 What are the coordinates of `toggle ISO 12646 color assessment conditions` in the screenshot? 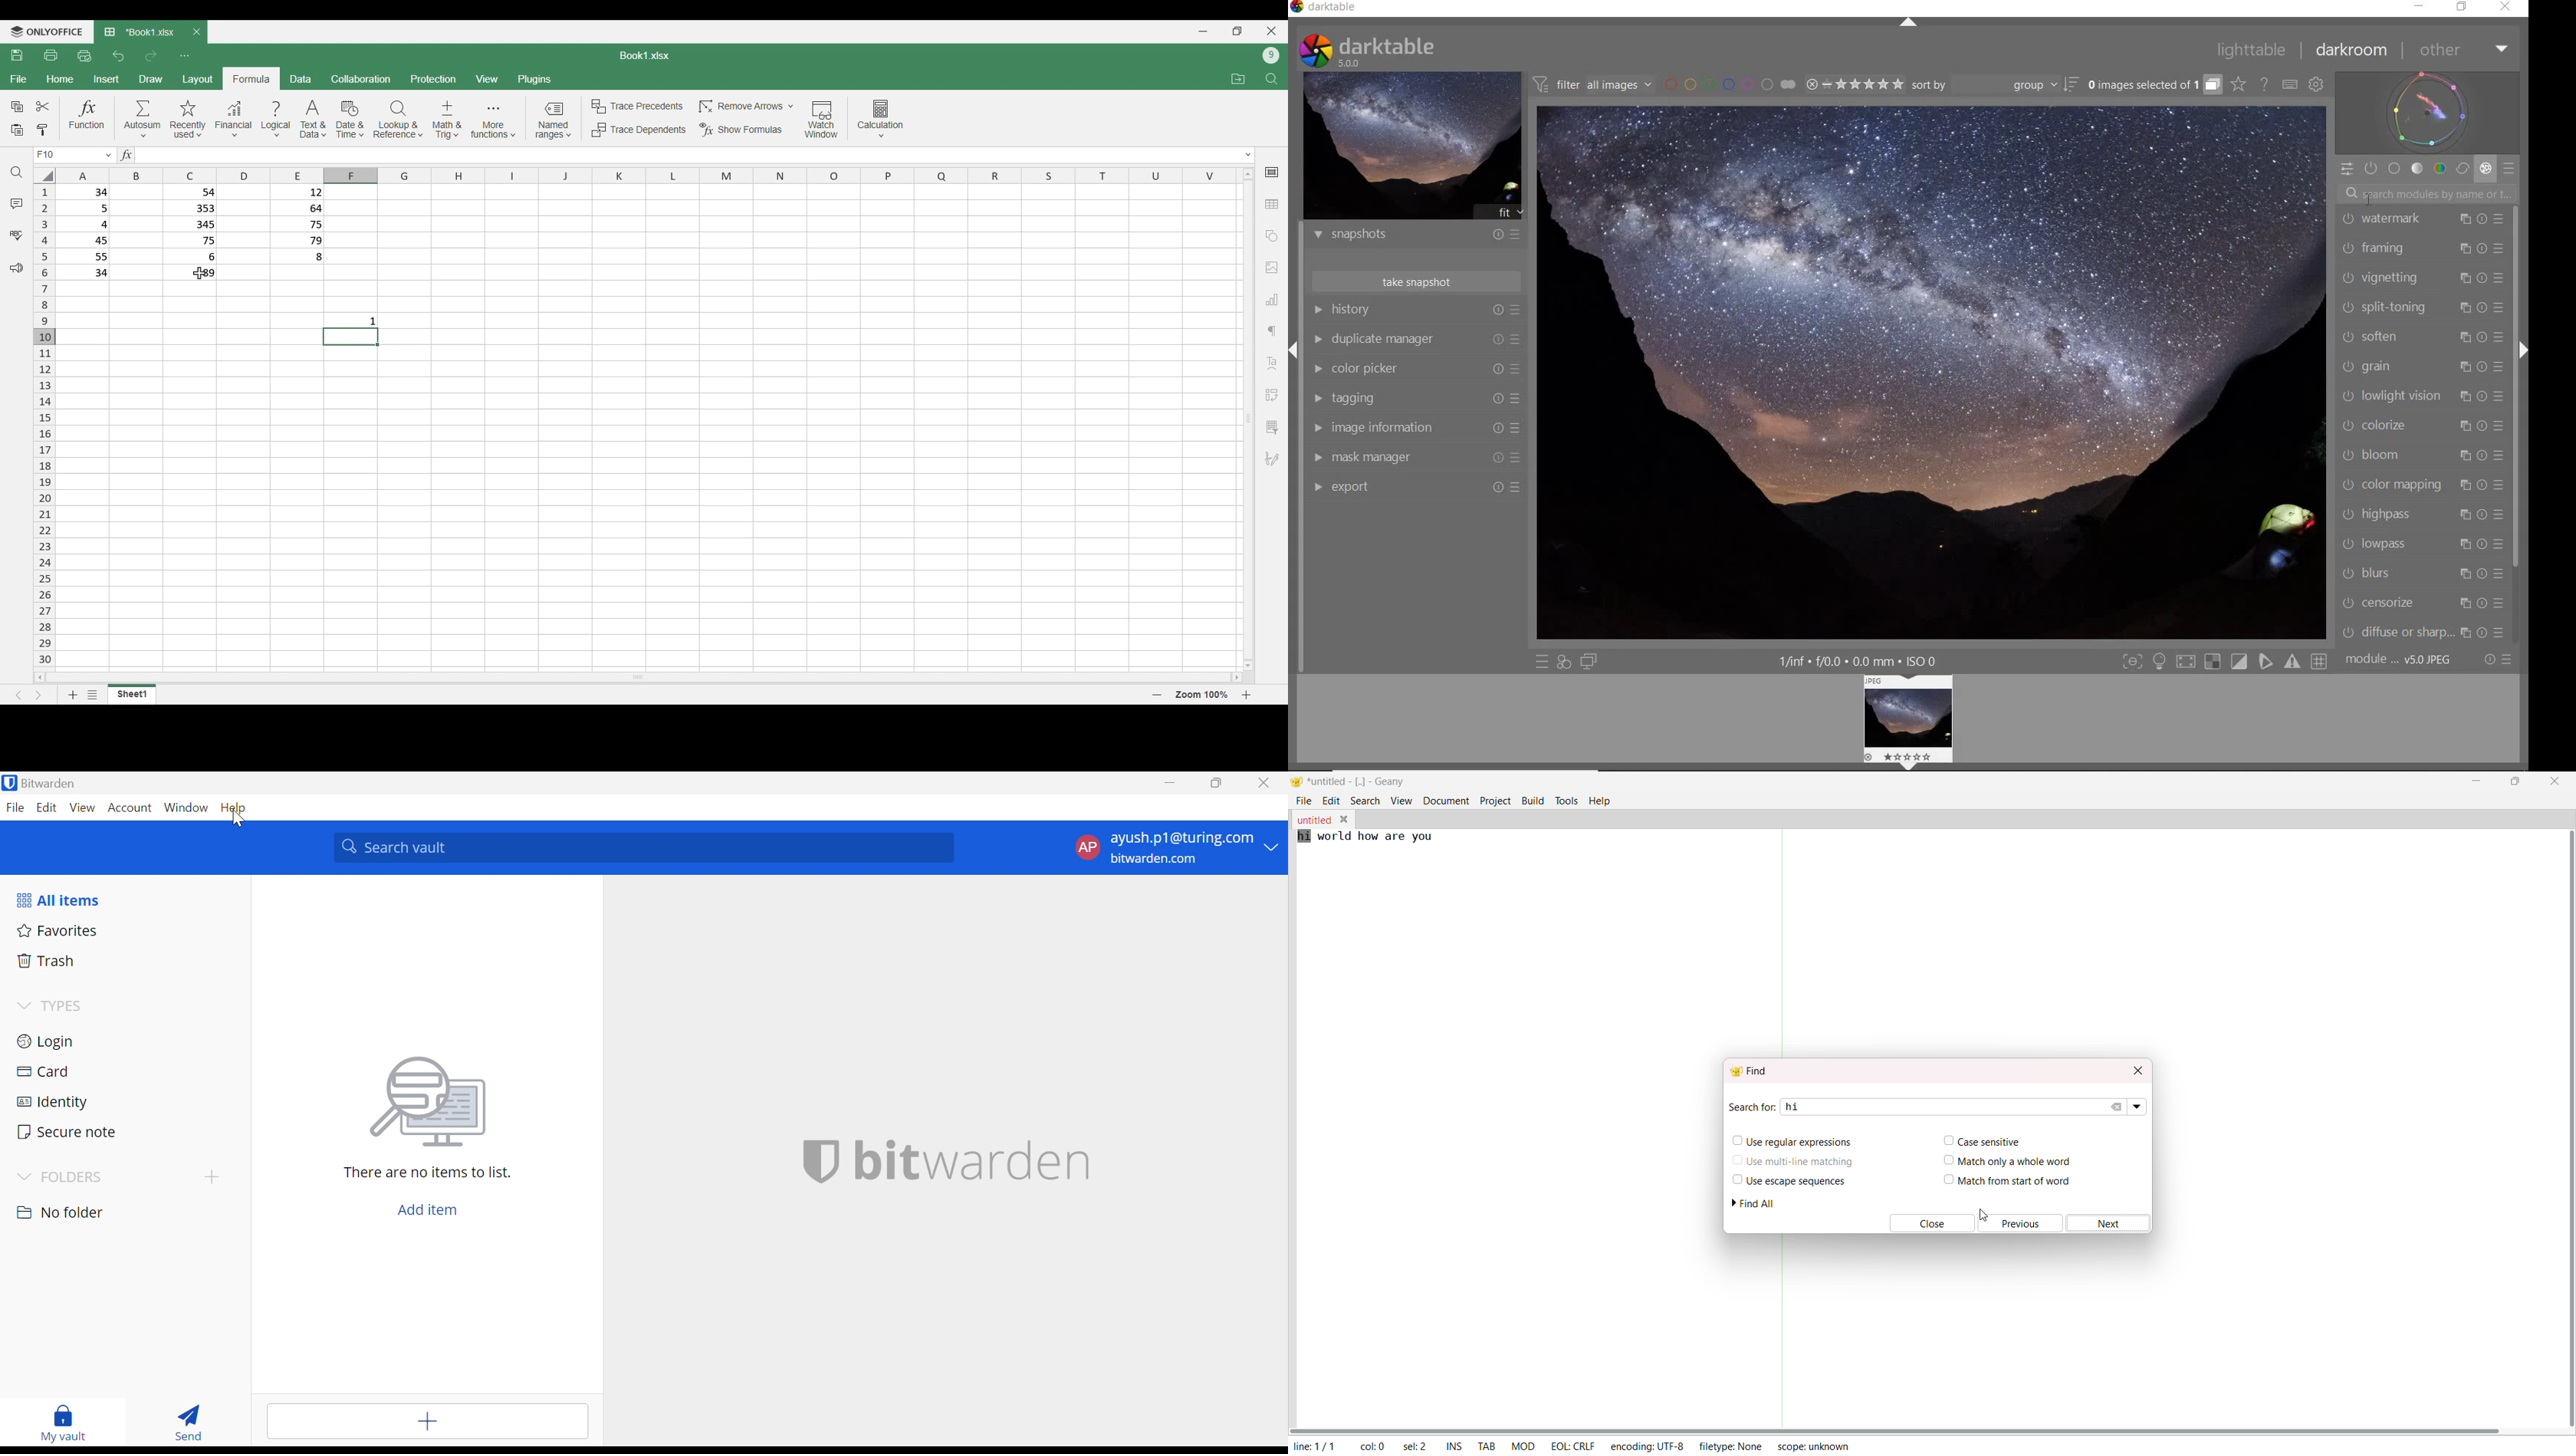 It's located at (2166, 663).